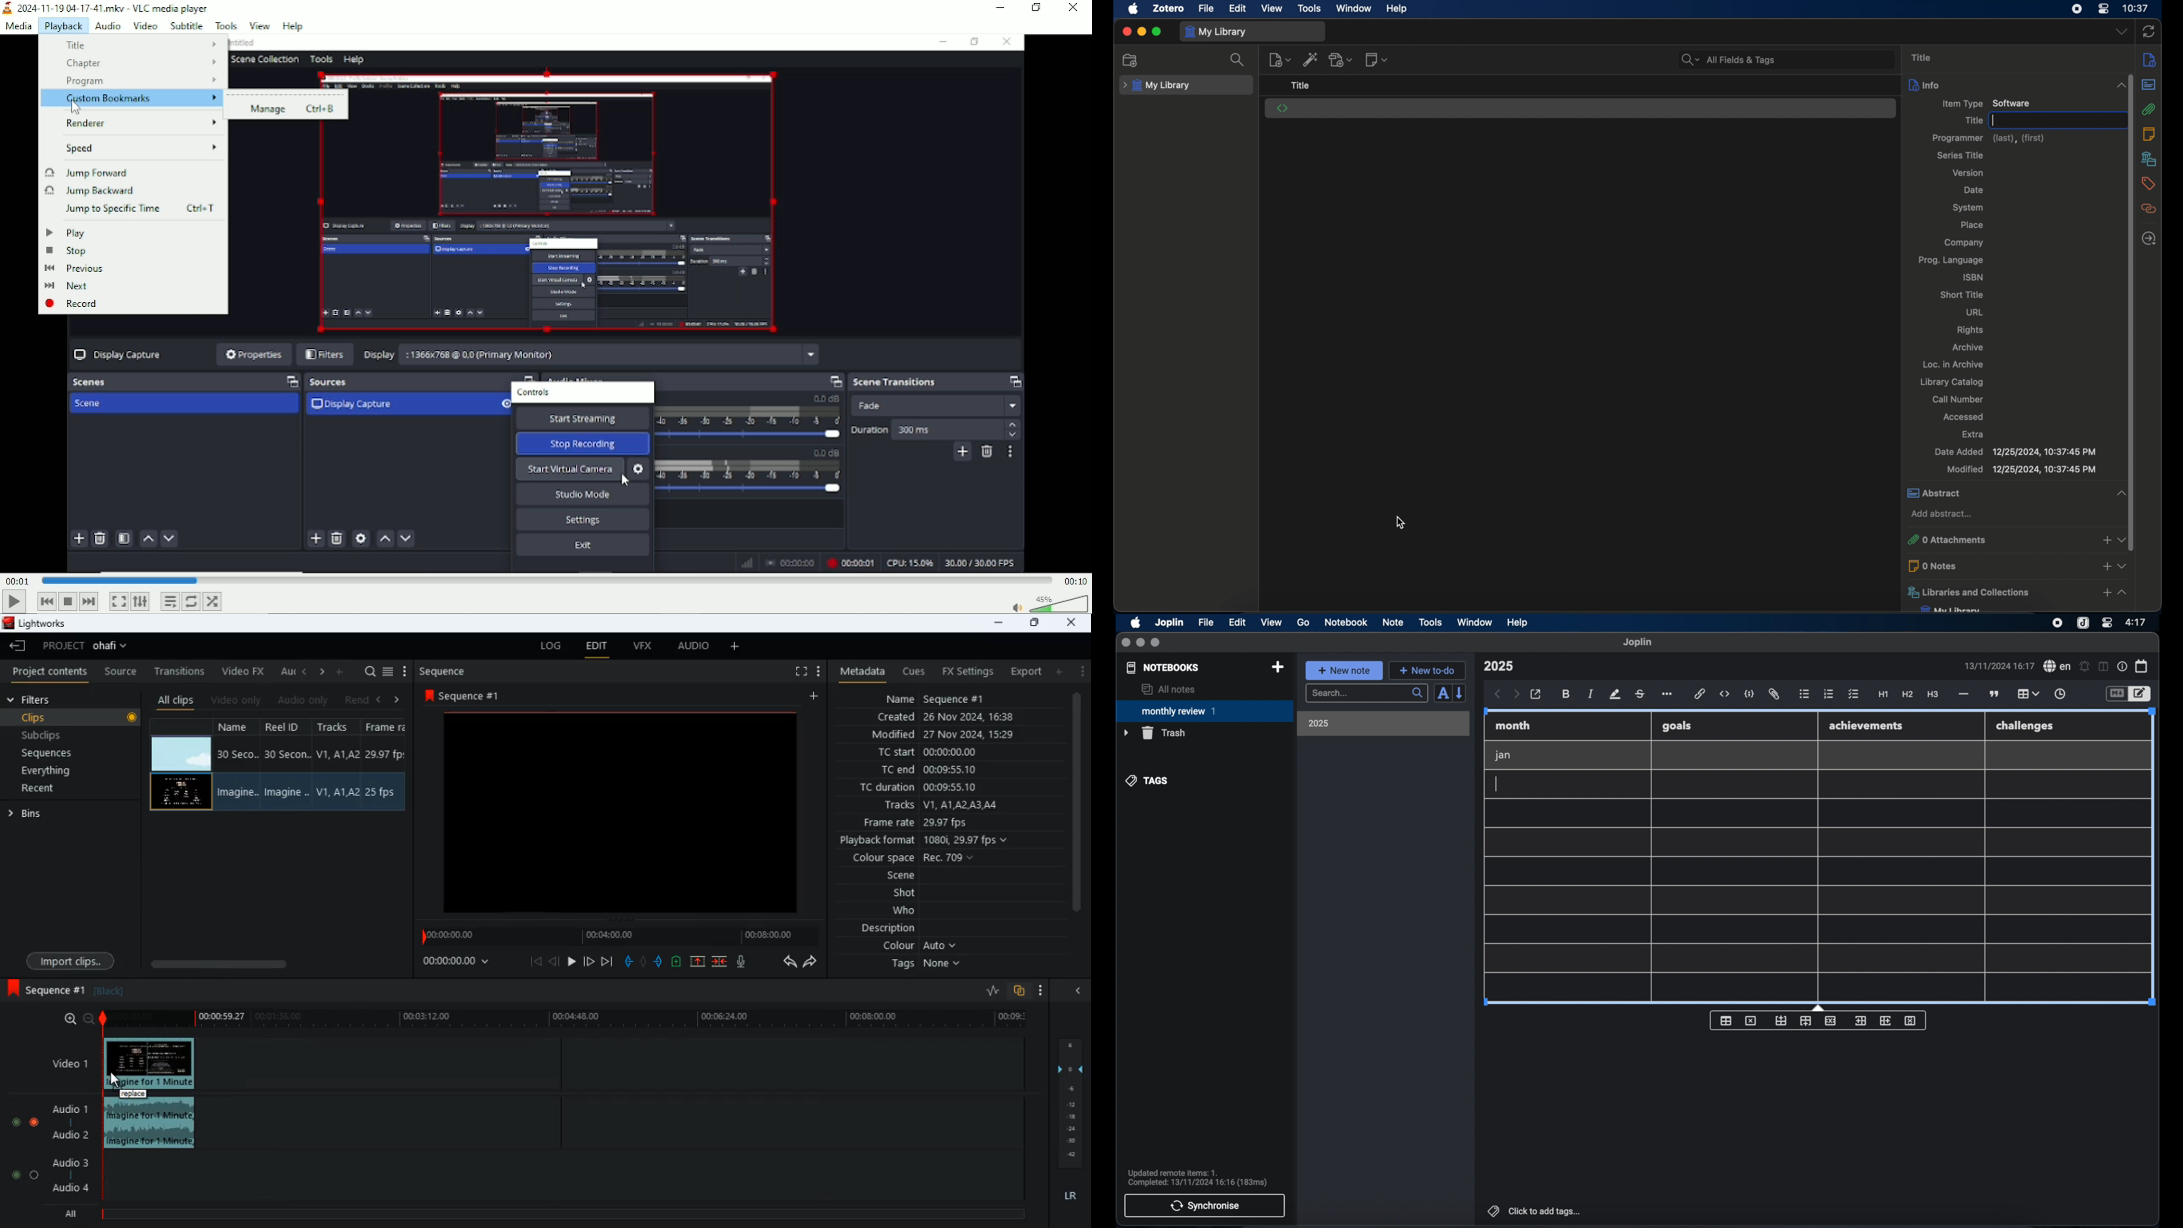 The height and width of the screenshot is (1232, 2184). What do you see at coordinates (1668, 695) in the screenshot?
I see `more options` at bounding box center [1668, 695].